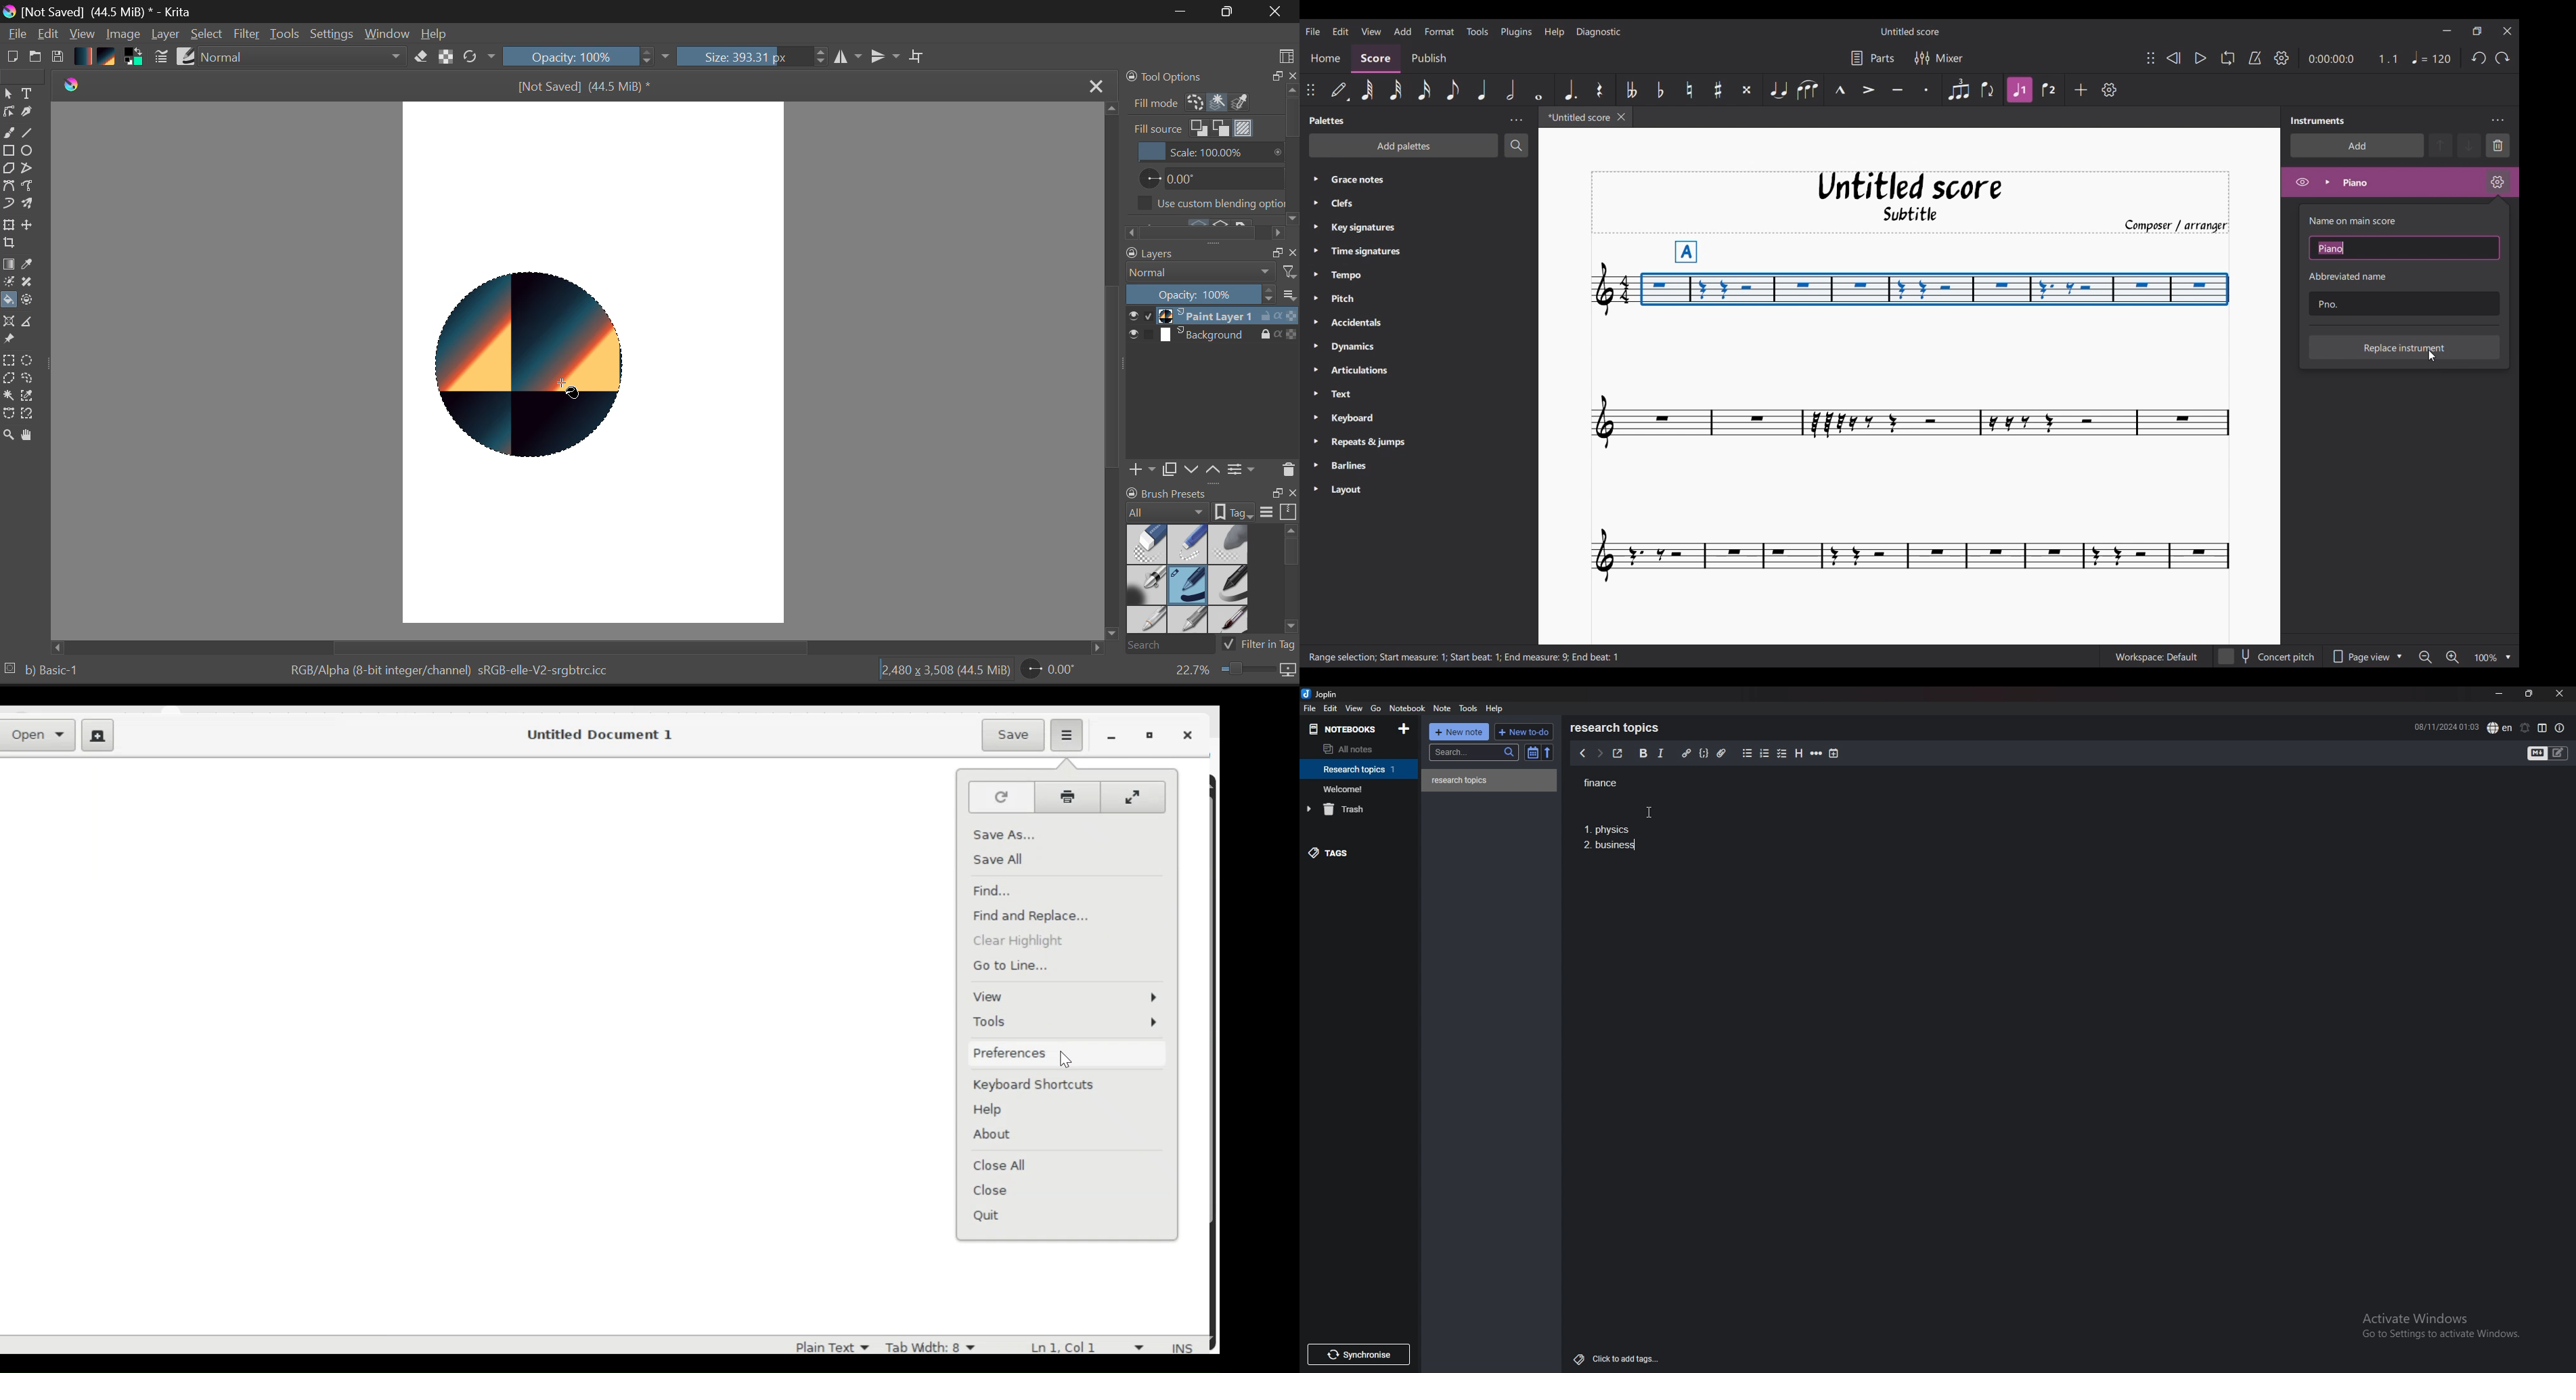 The image size is (2576, 1400). Describe the element at coordinates (1354, 750) in the screenshot. I see `all notes` at that location.